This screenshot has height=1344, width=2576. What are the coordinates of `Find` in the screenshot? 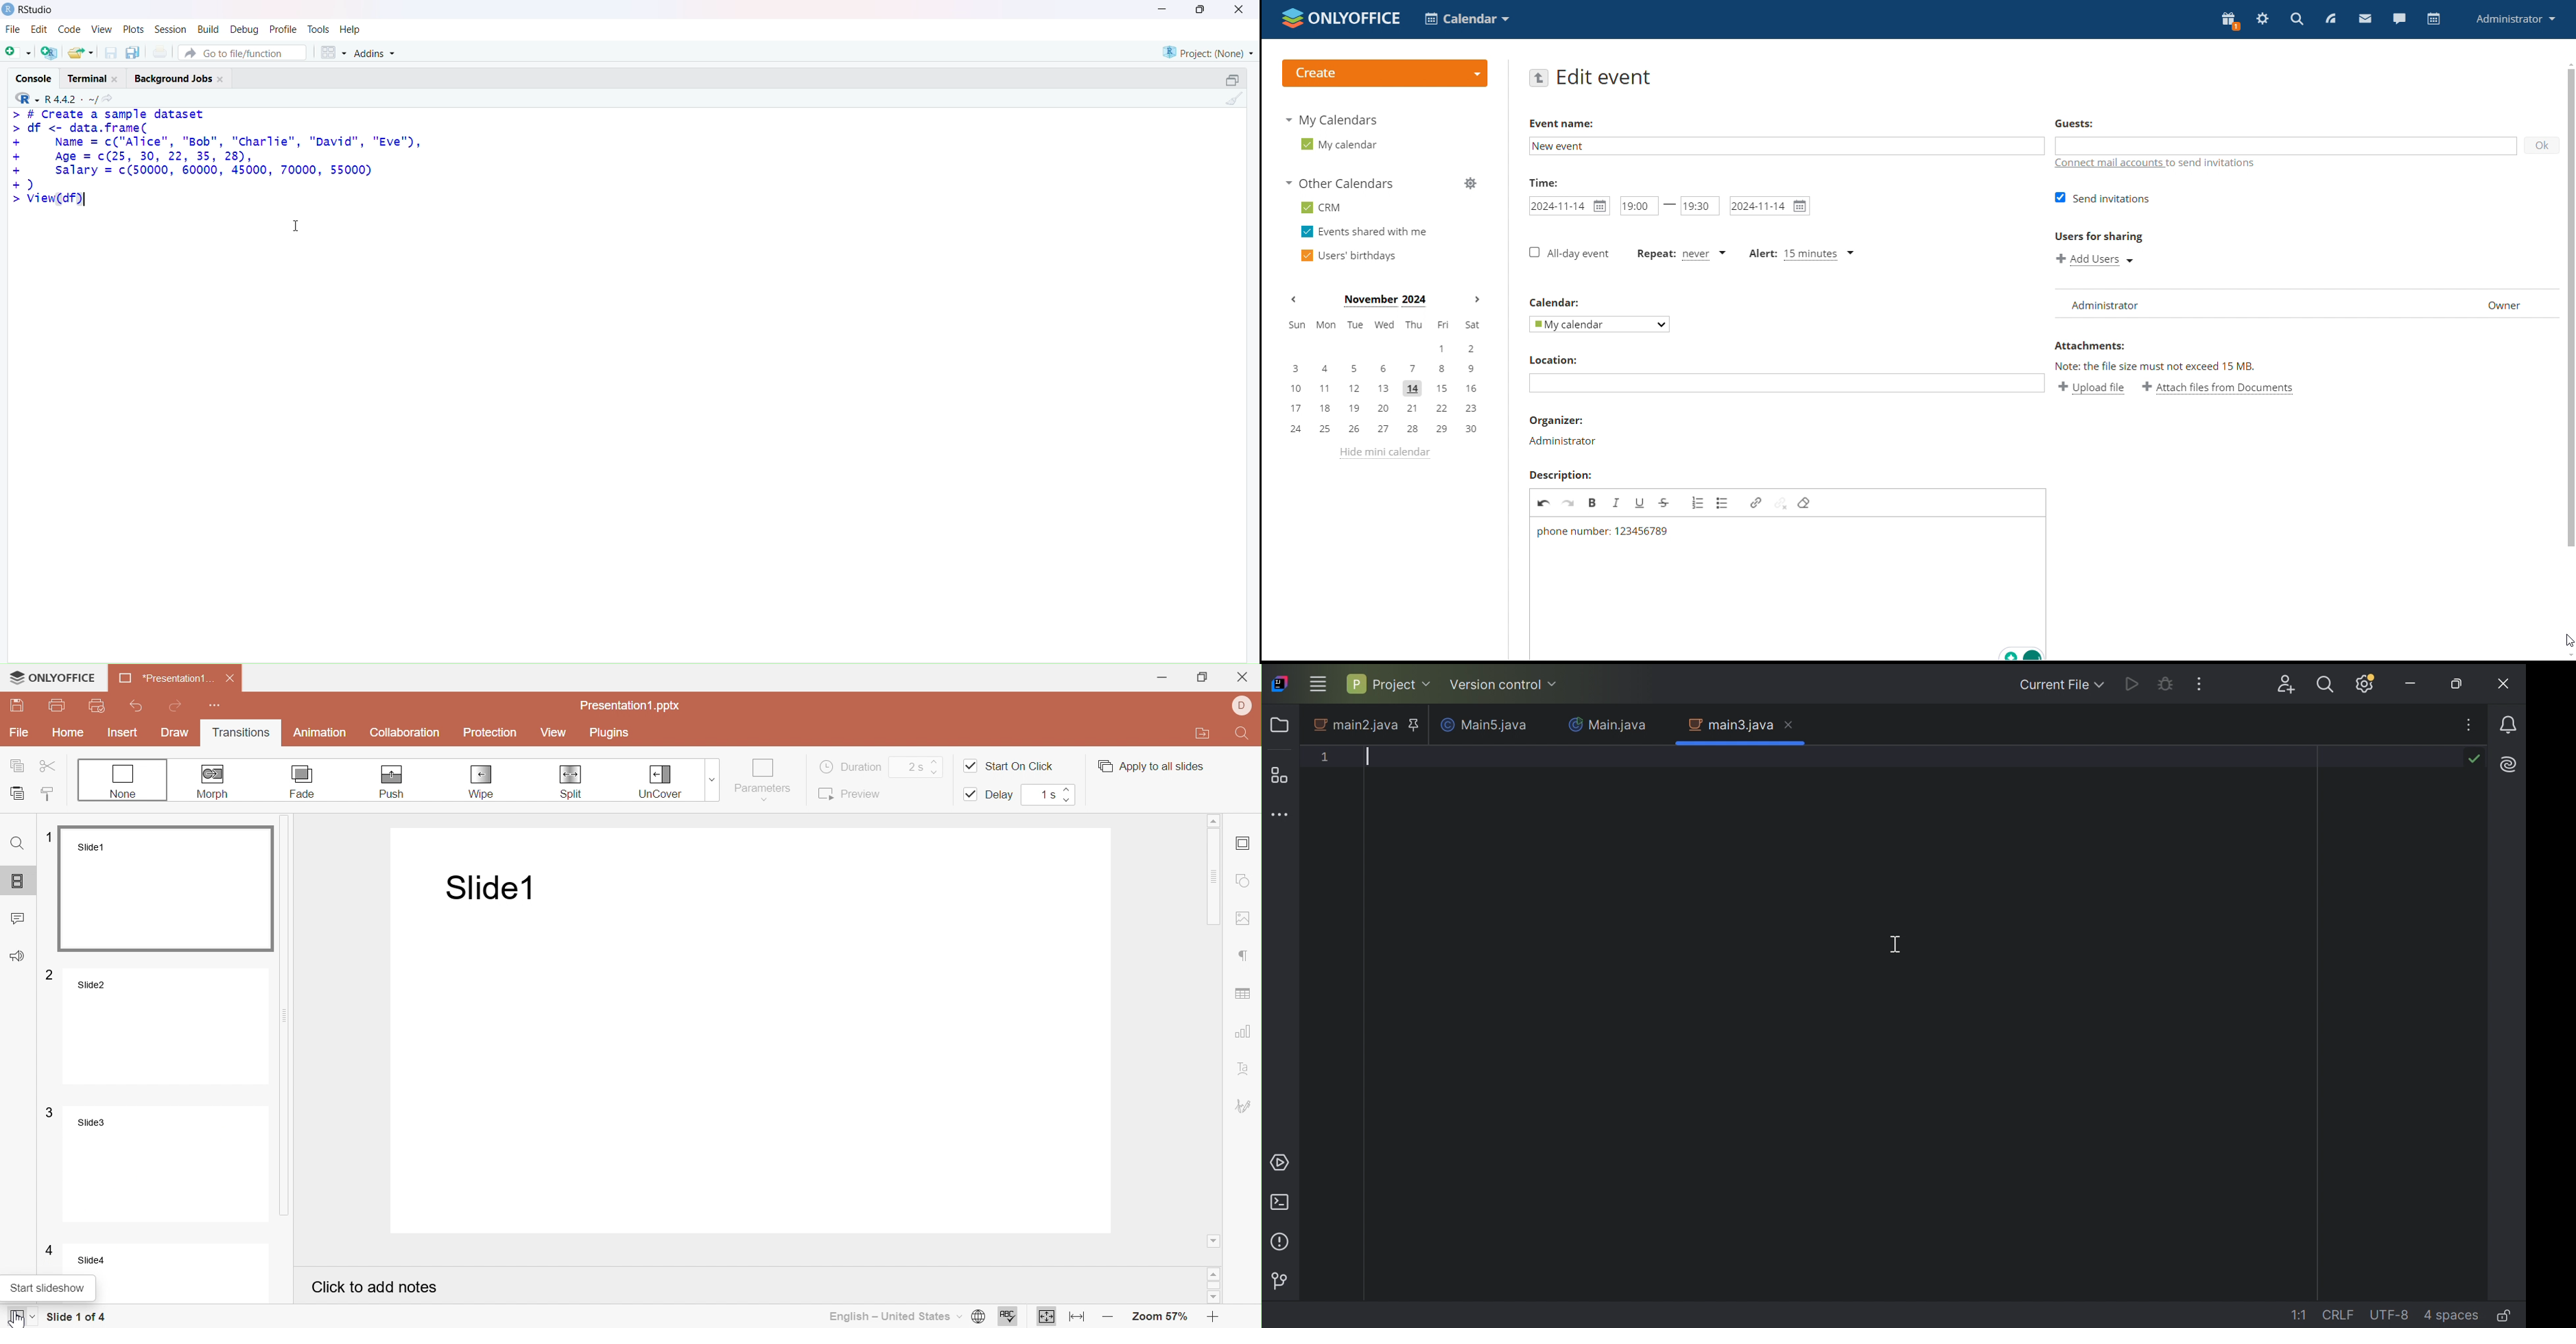 It's located at (18, 848).